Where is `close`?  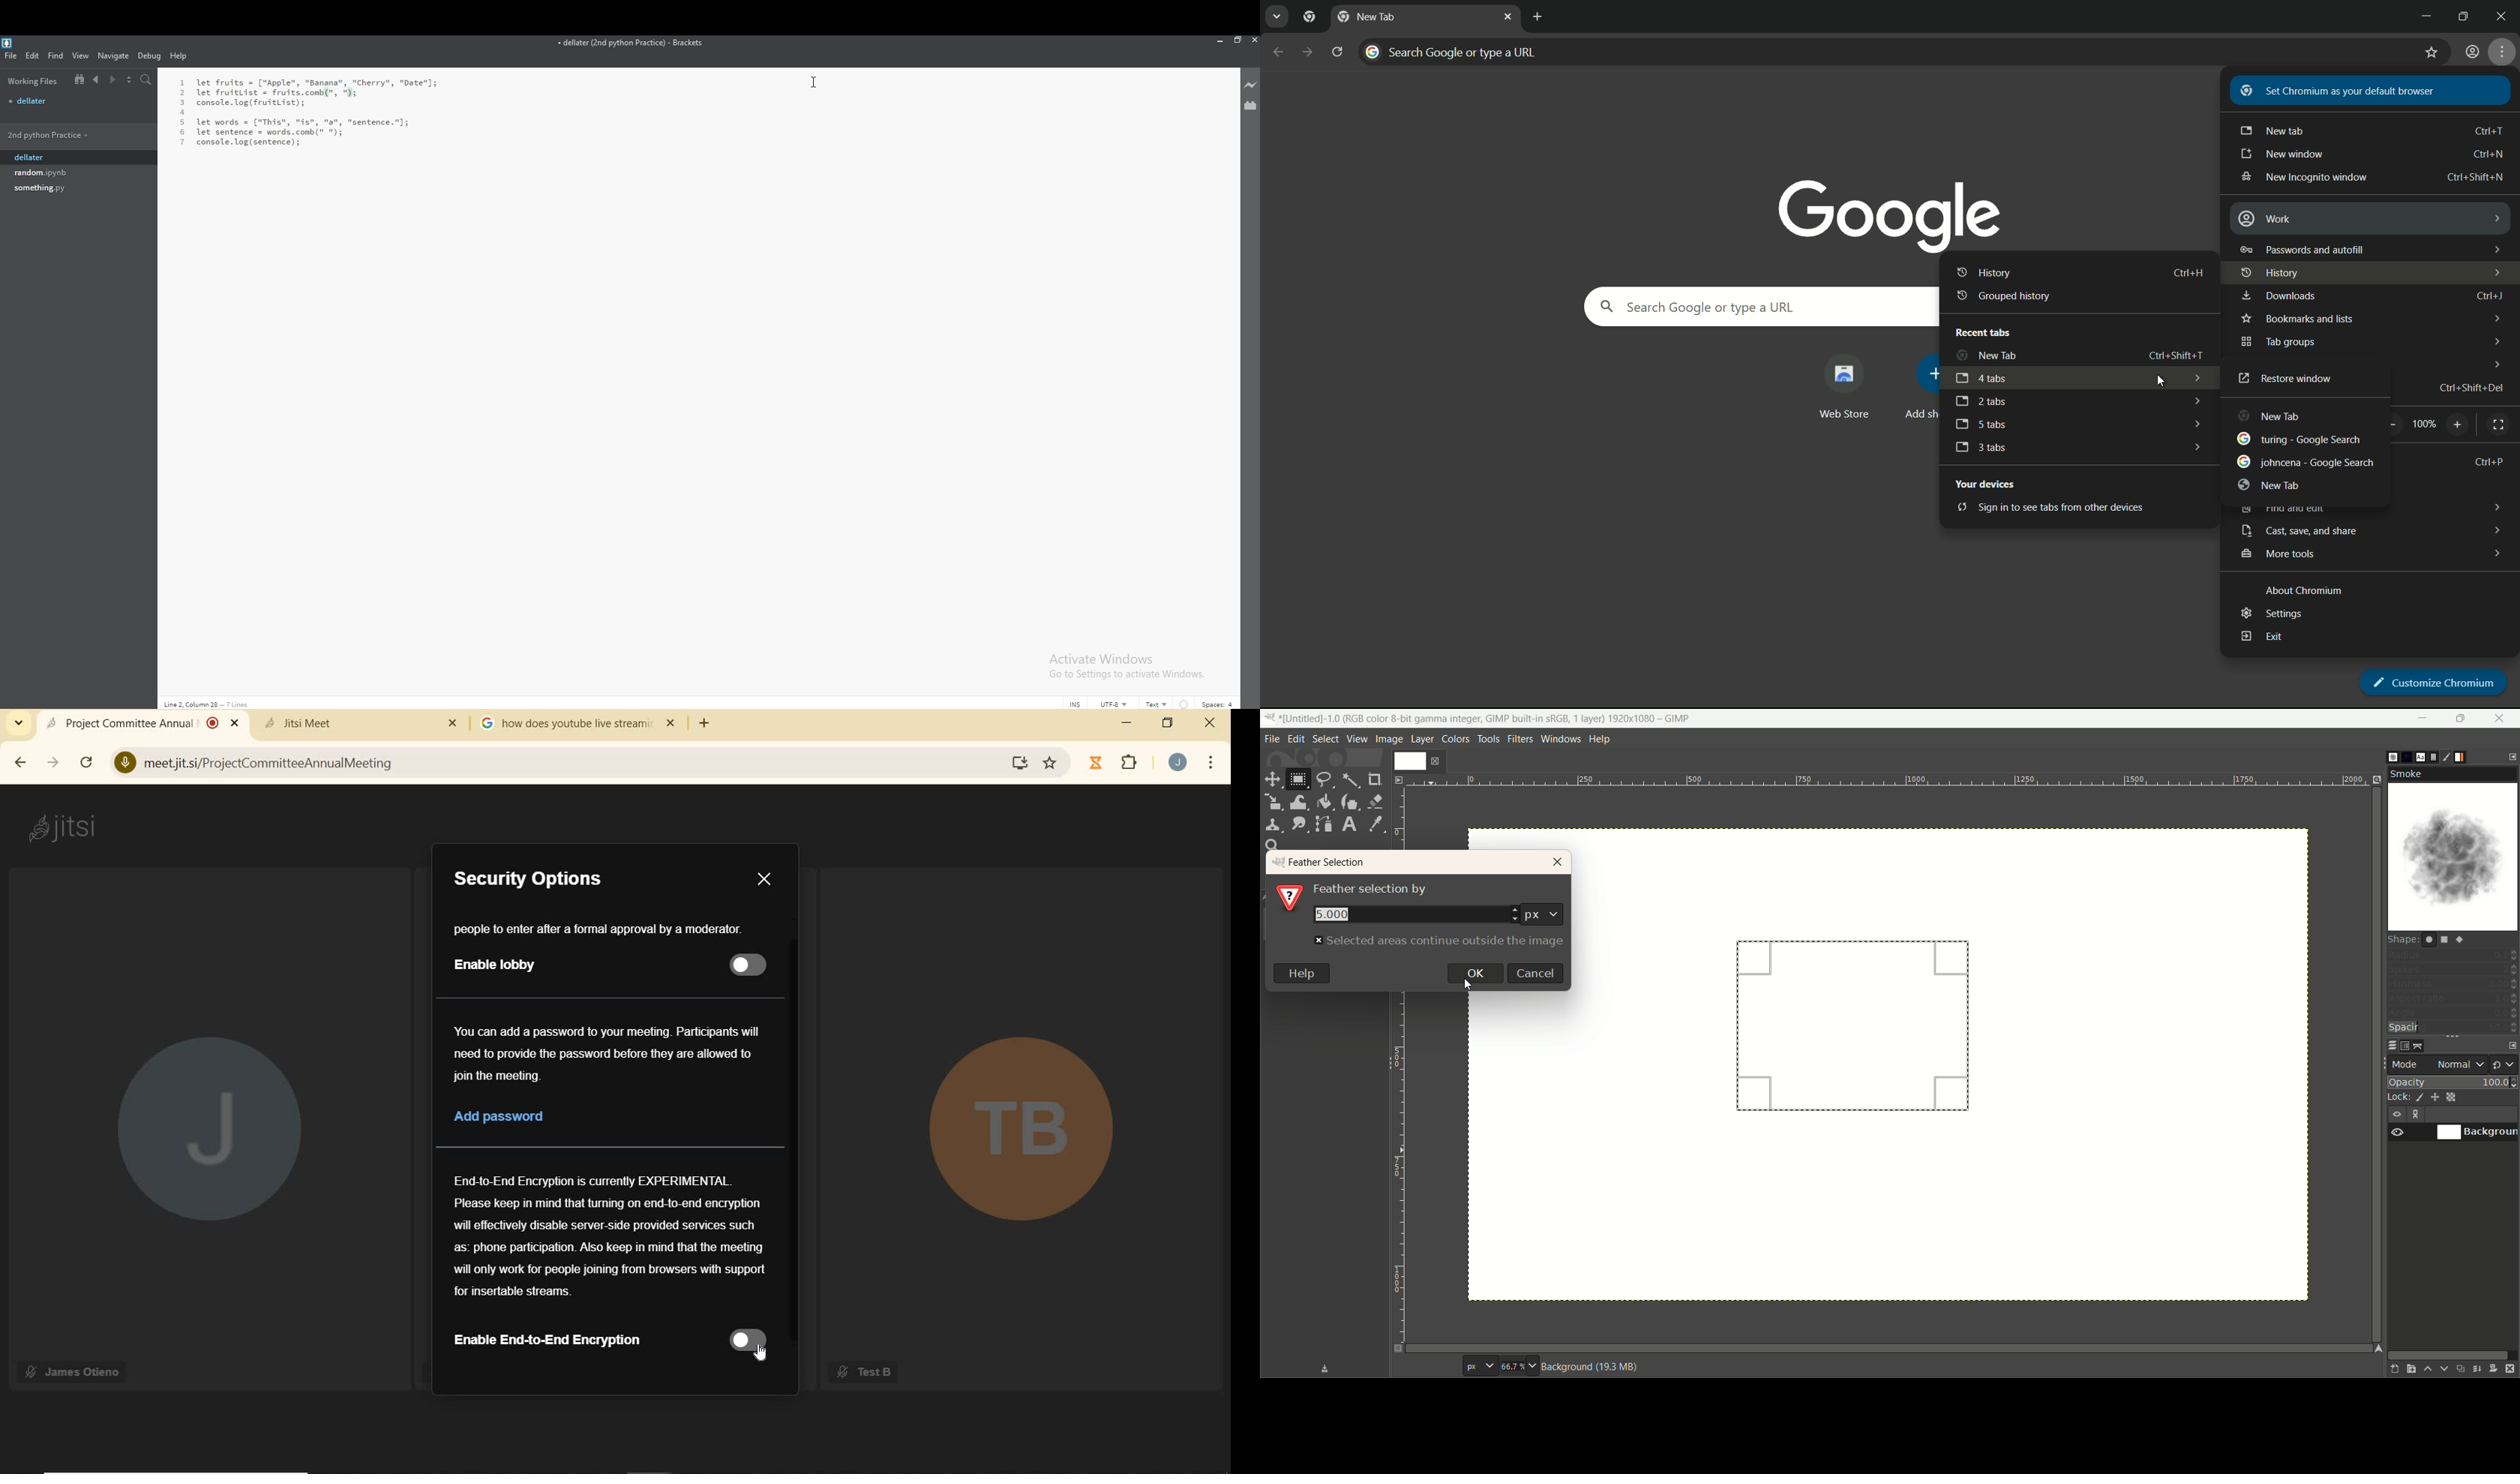
close is located at coordinates (1252, 40).